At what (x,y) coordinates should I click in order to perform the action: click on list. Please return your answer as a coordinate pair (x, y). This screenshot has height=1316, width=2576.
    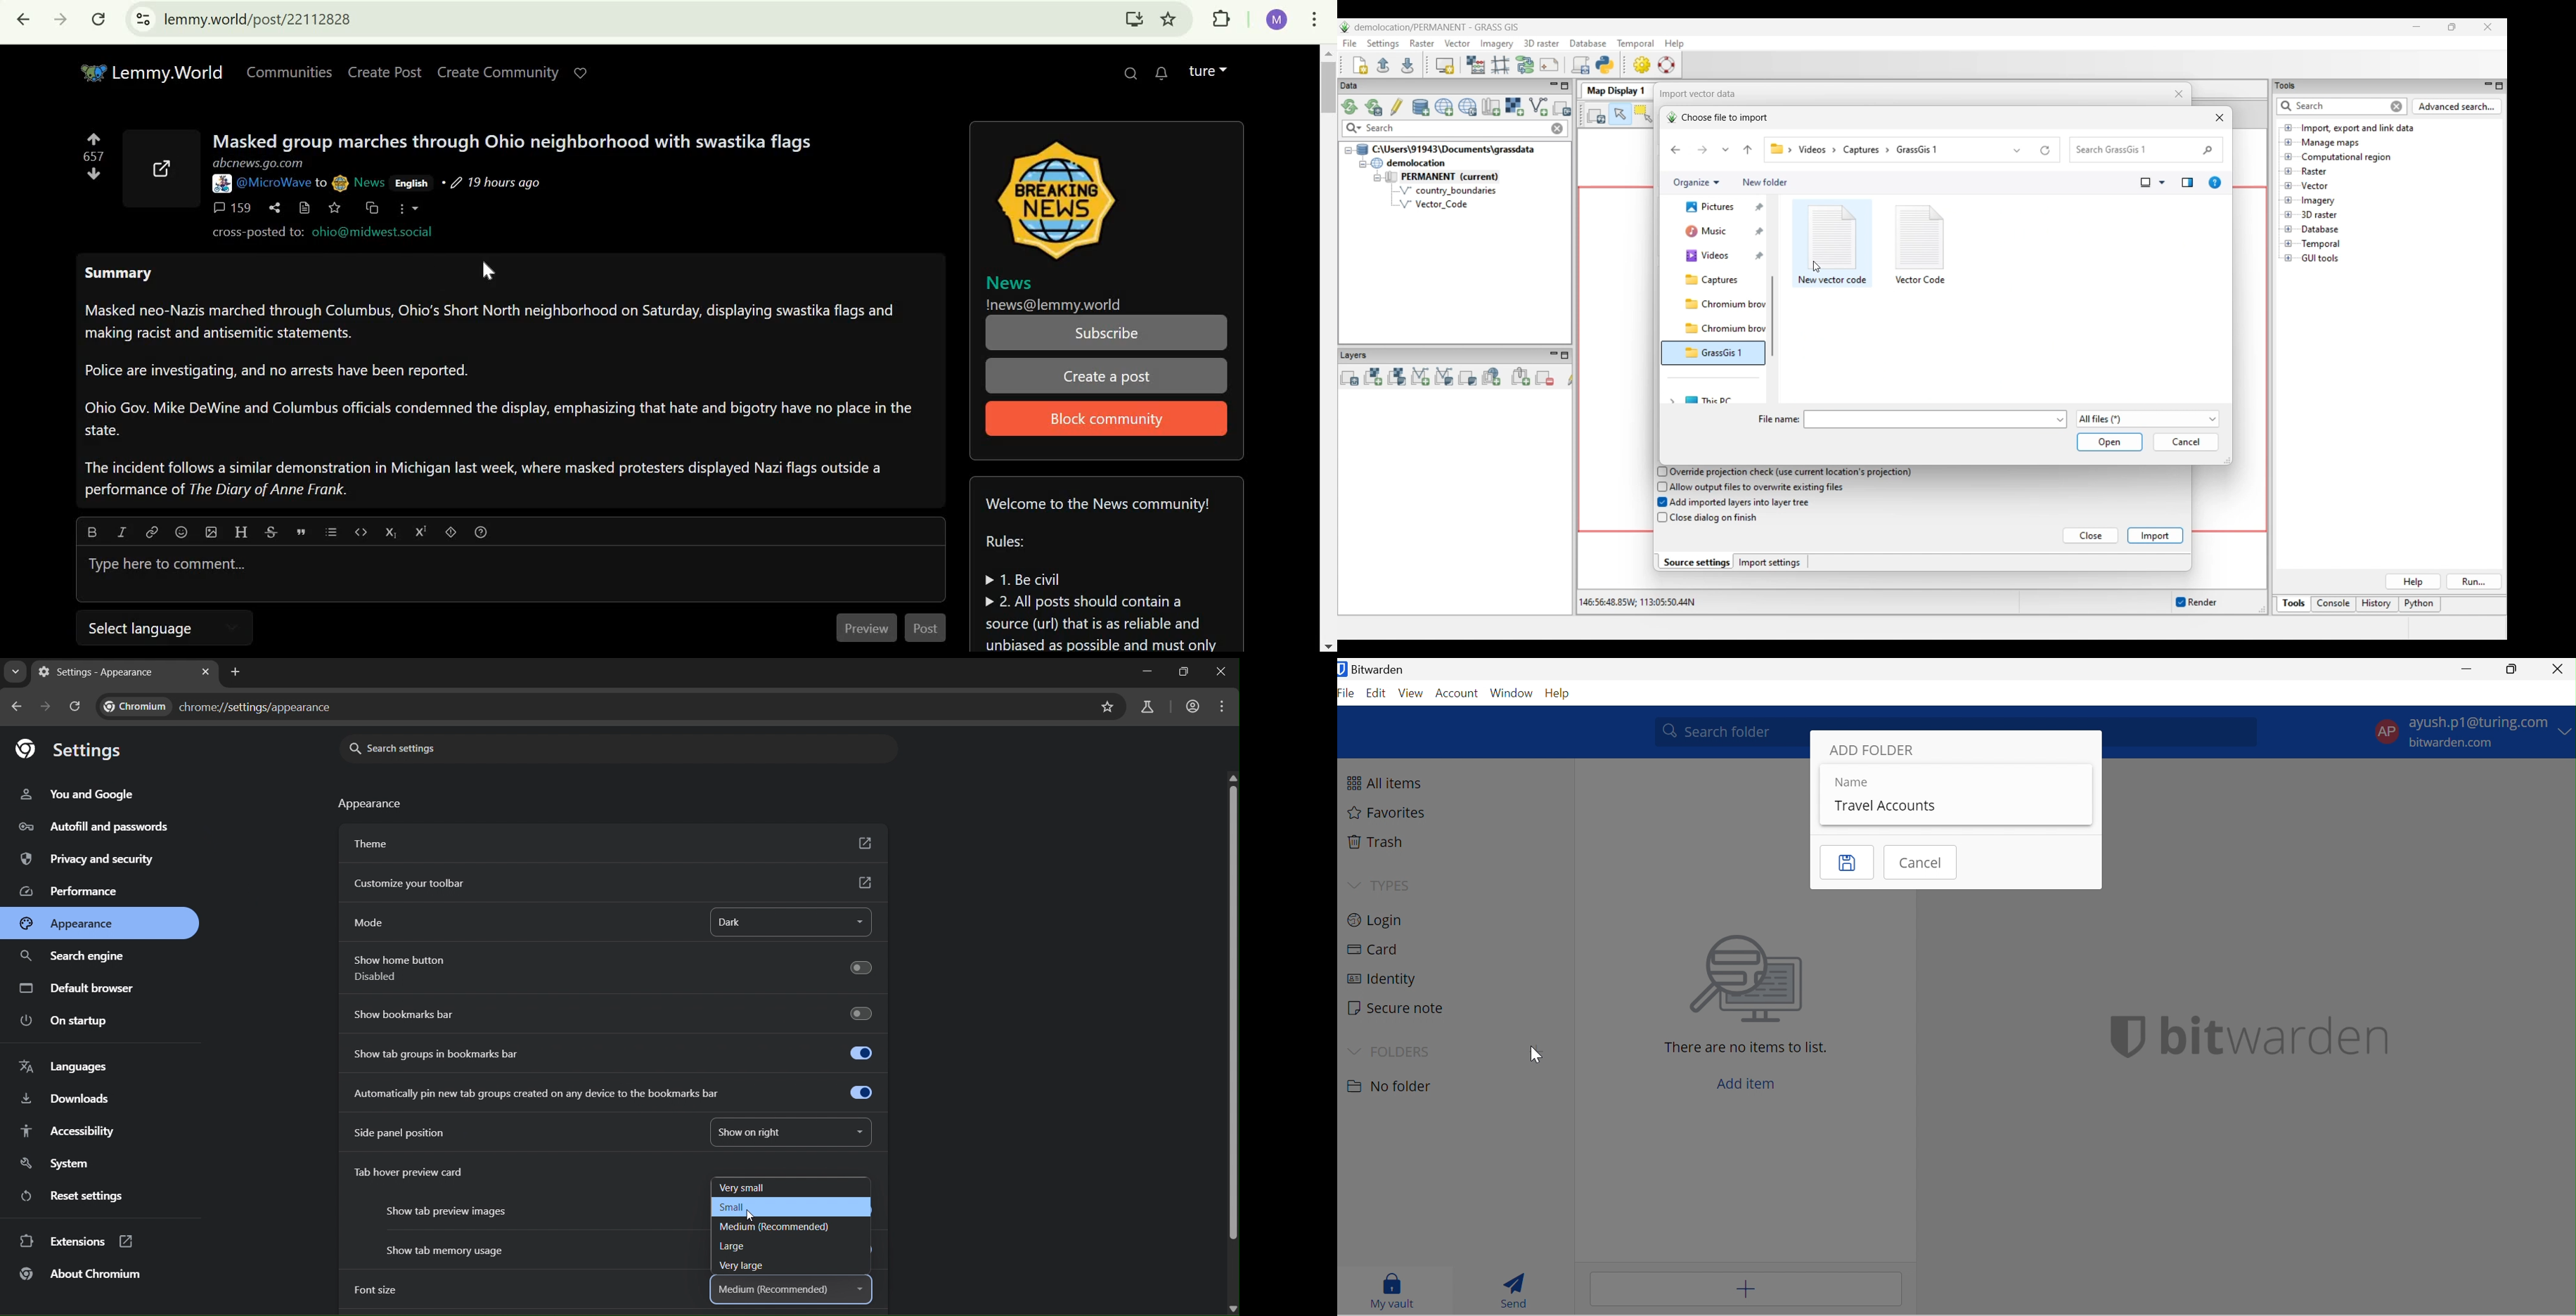
    Looking at the image, I should click on (332, 532).